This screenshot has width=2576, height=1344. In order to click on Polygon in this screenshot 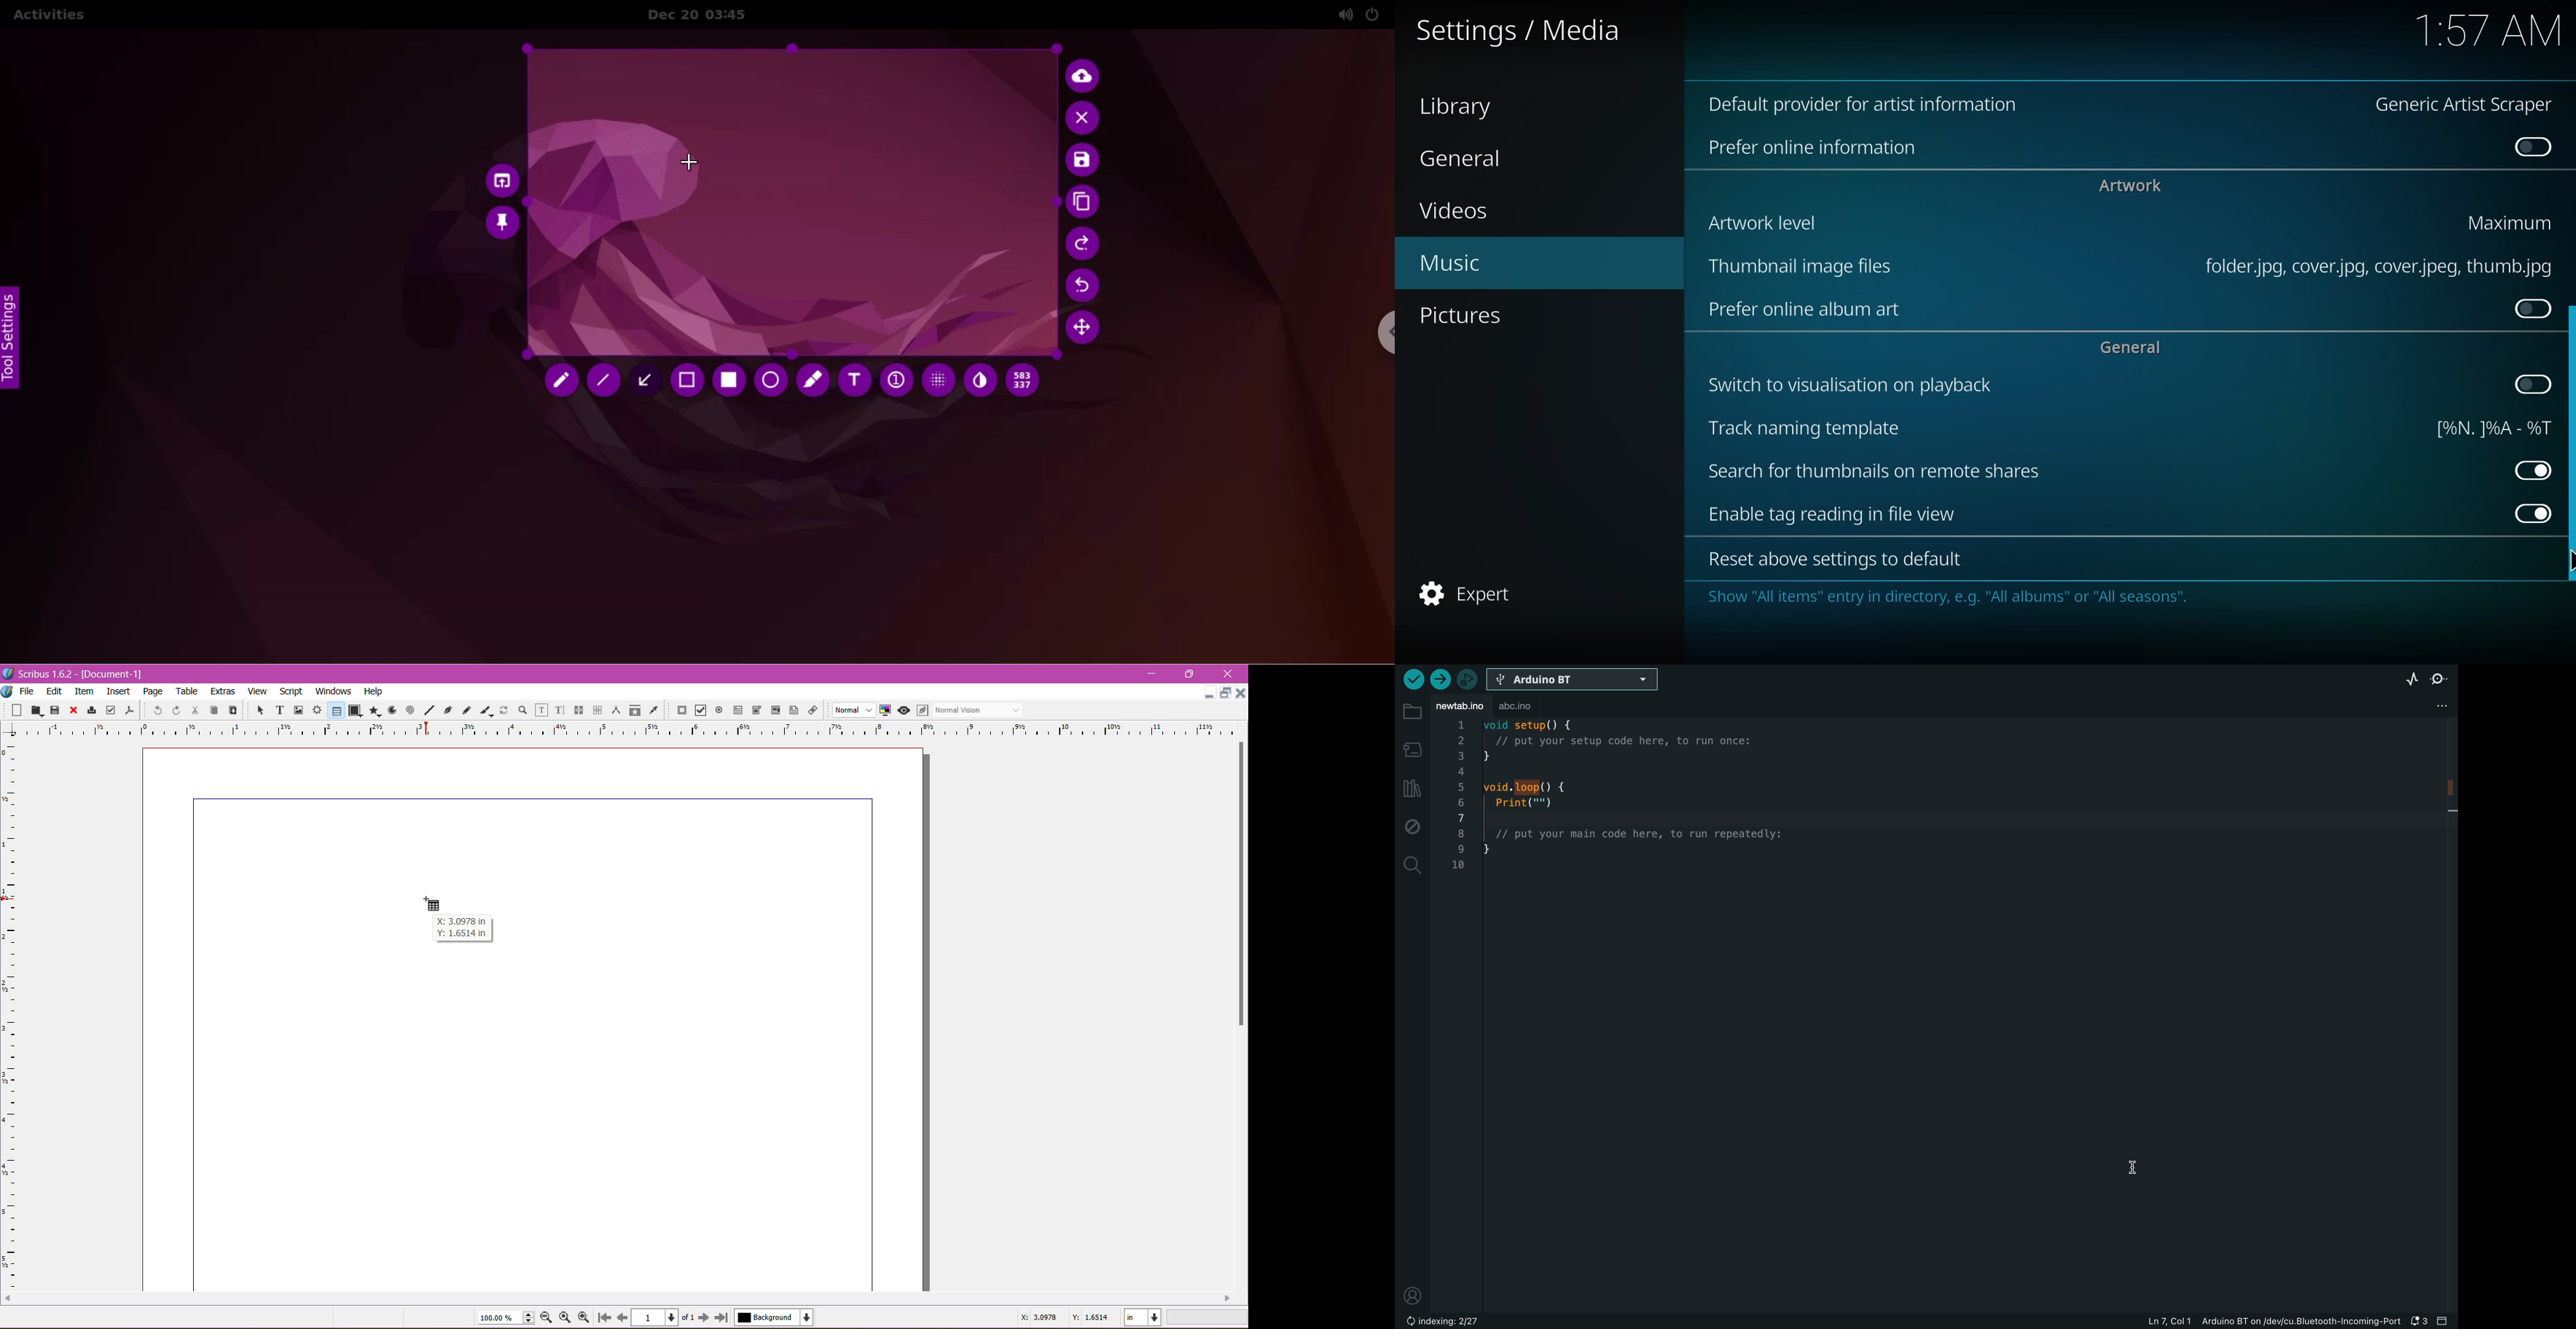, I will do `click(373, 710)`.